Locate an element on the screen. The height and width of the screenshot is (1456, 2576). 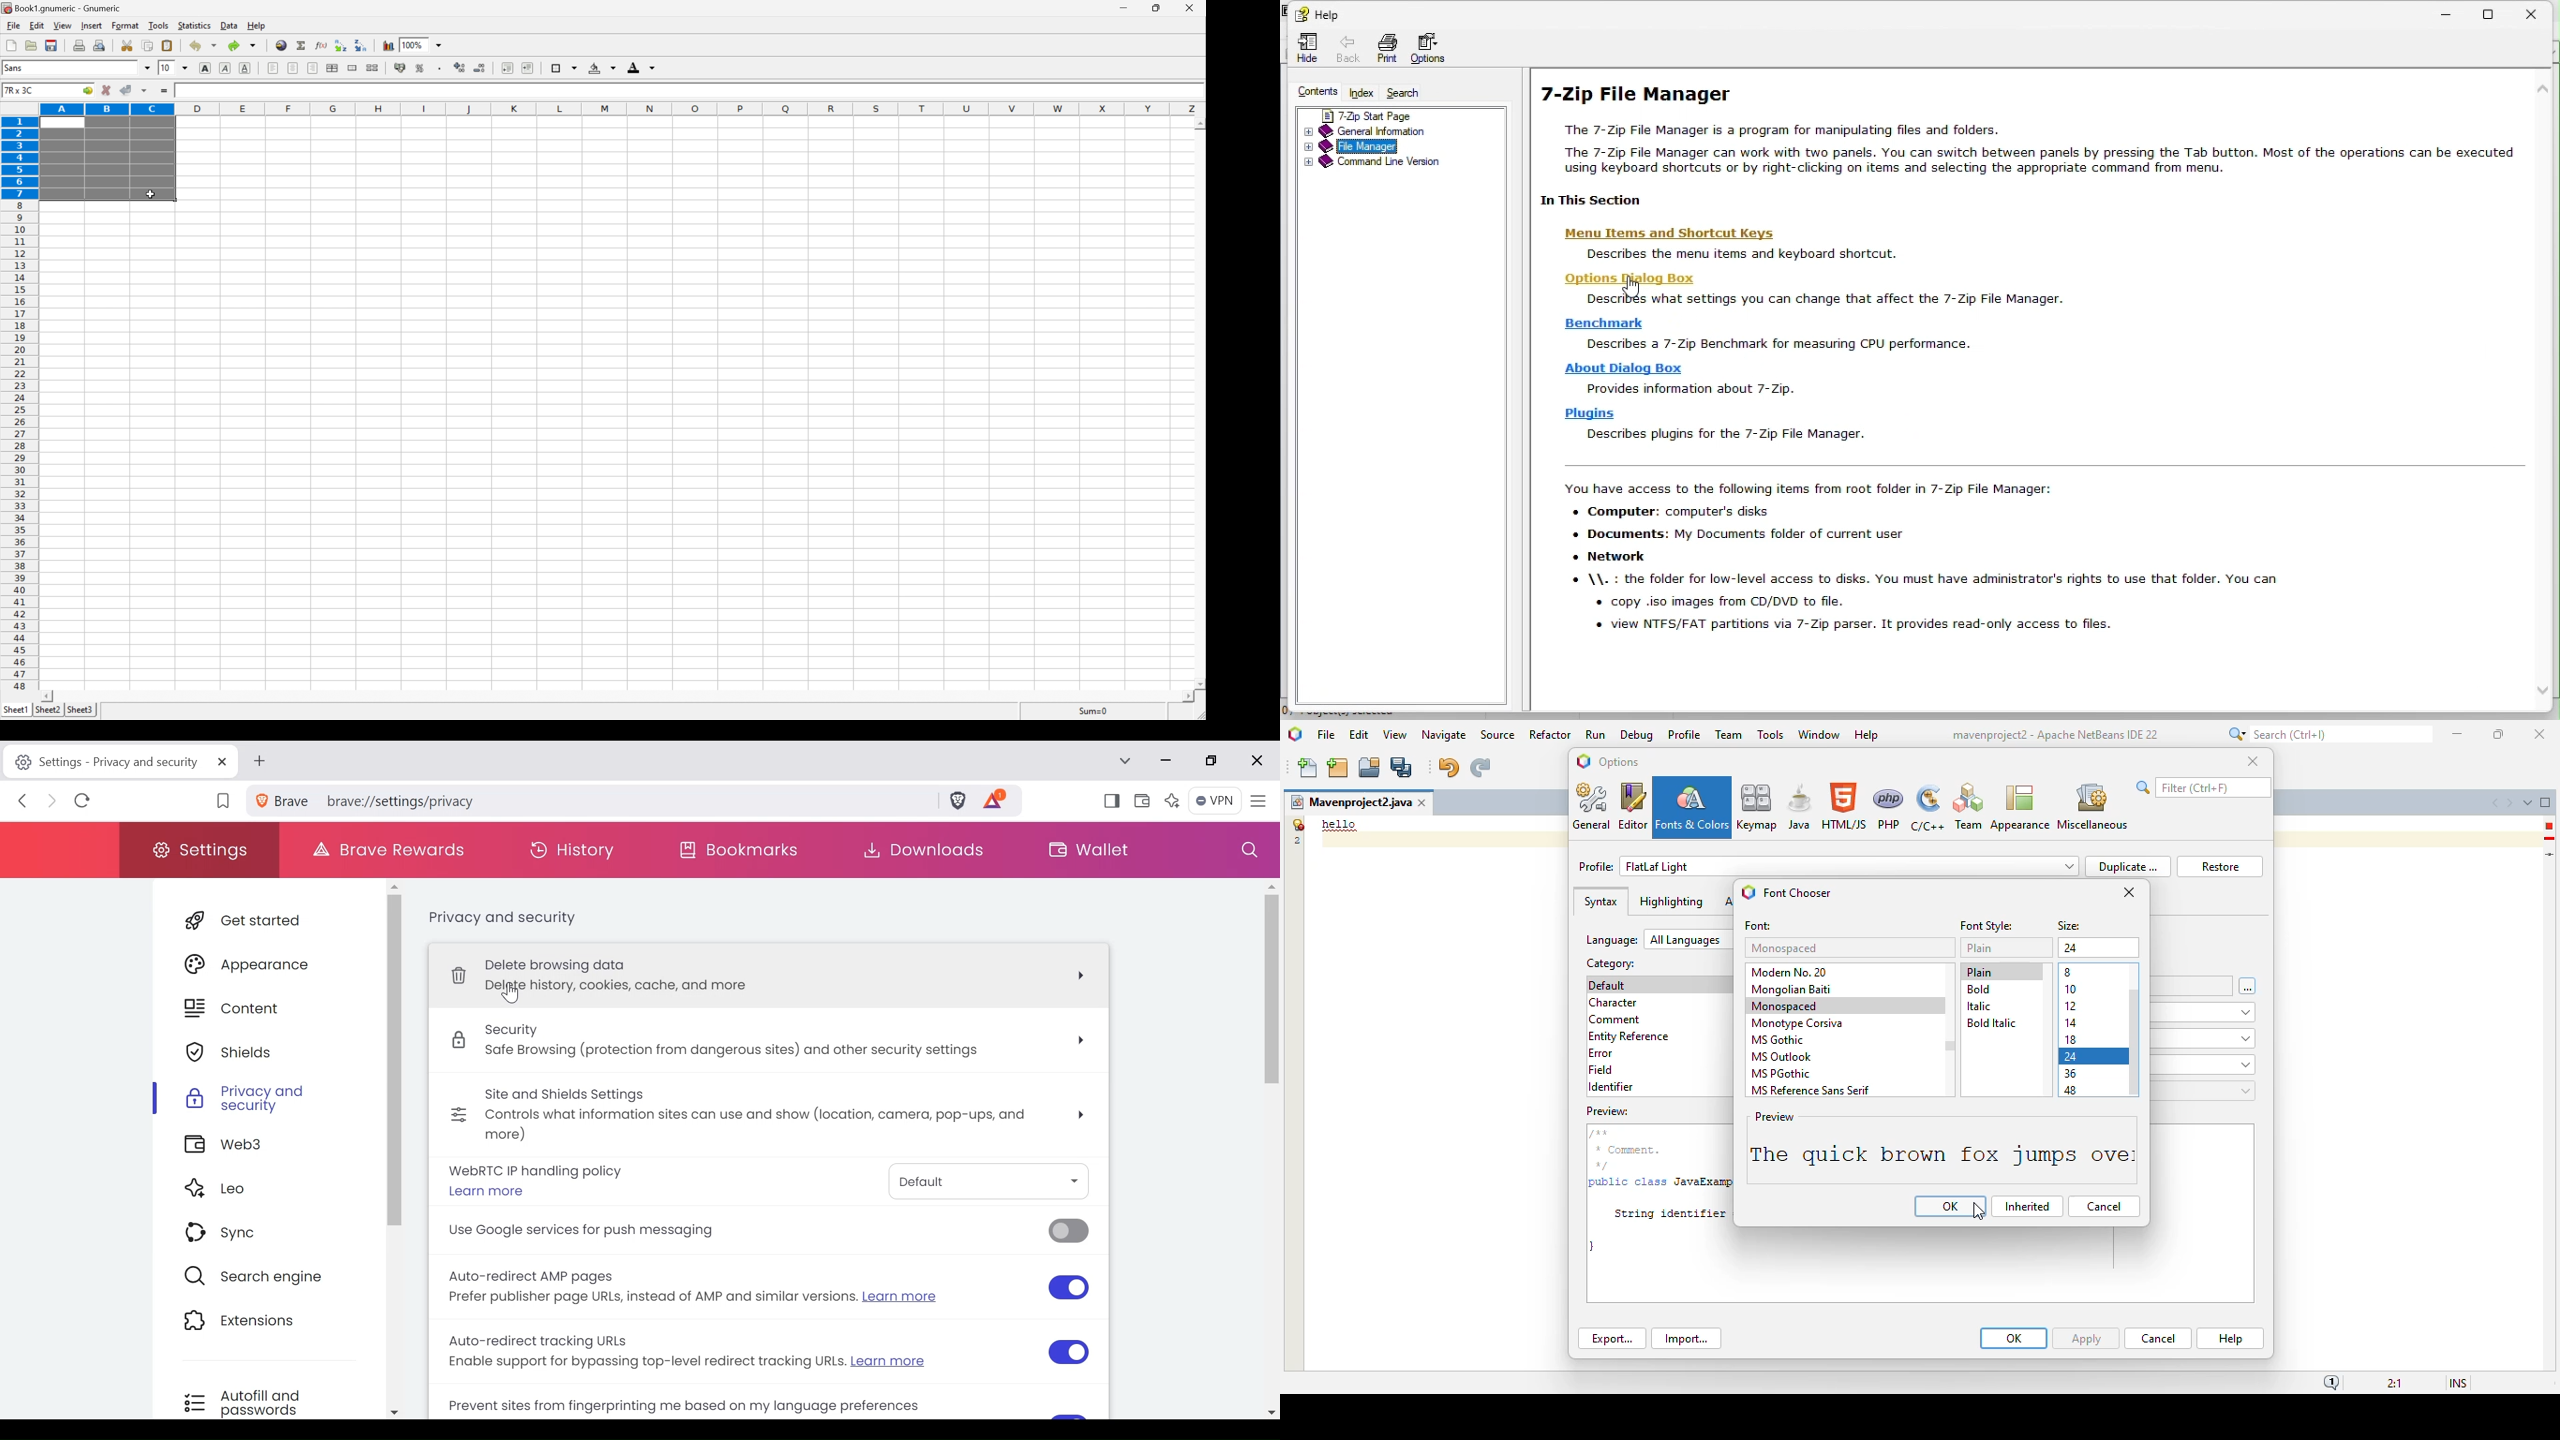
scroll right is located at coordinates (1191, 701).